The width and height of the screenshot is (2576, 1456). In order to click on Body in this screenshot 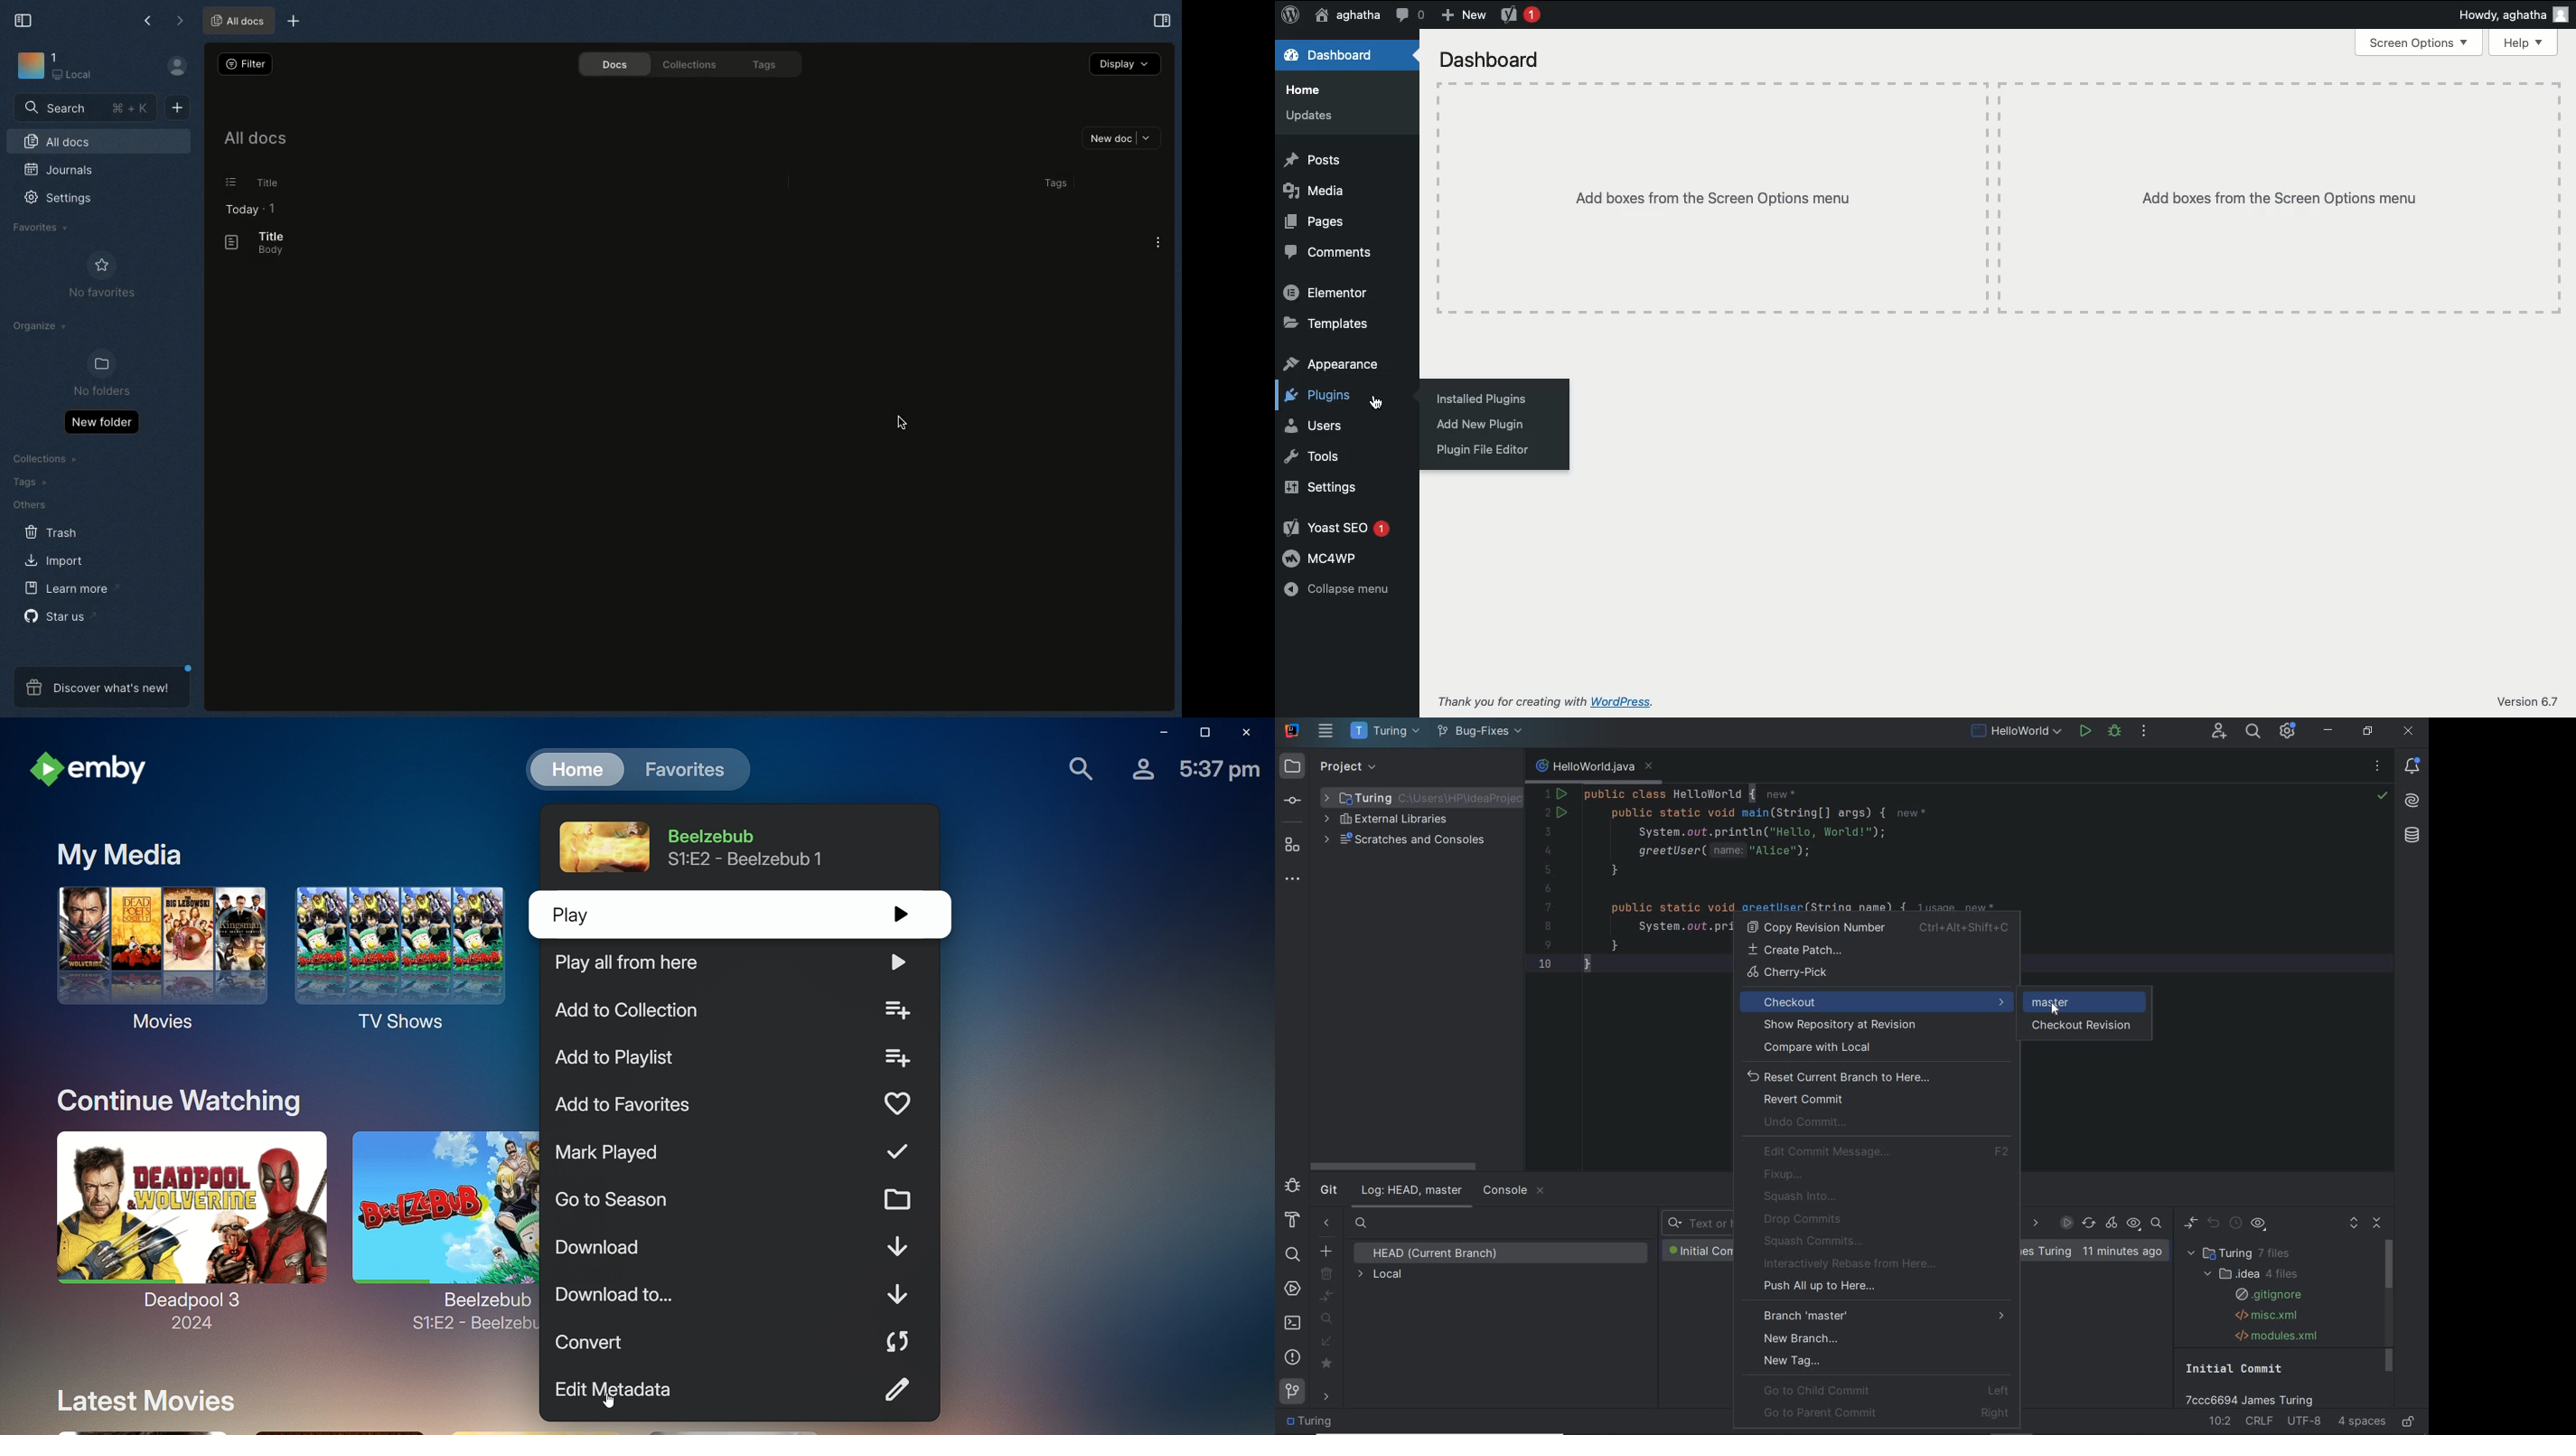, I will do `click(265, 251)`.